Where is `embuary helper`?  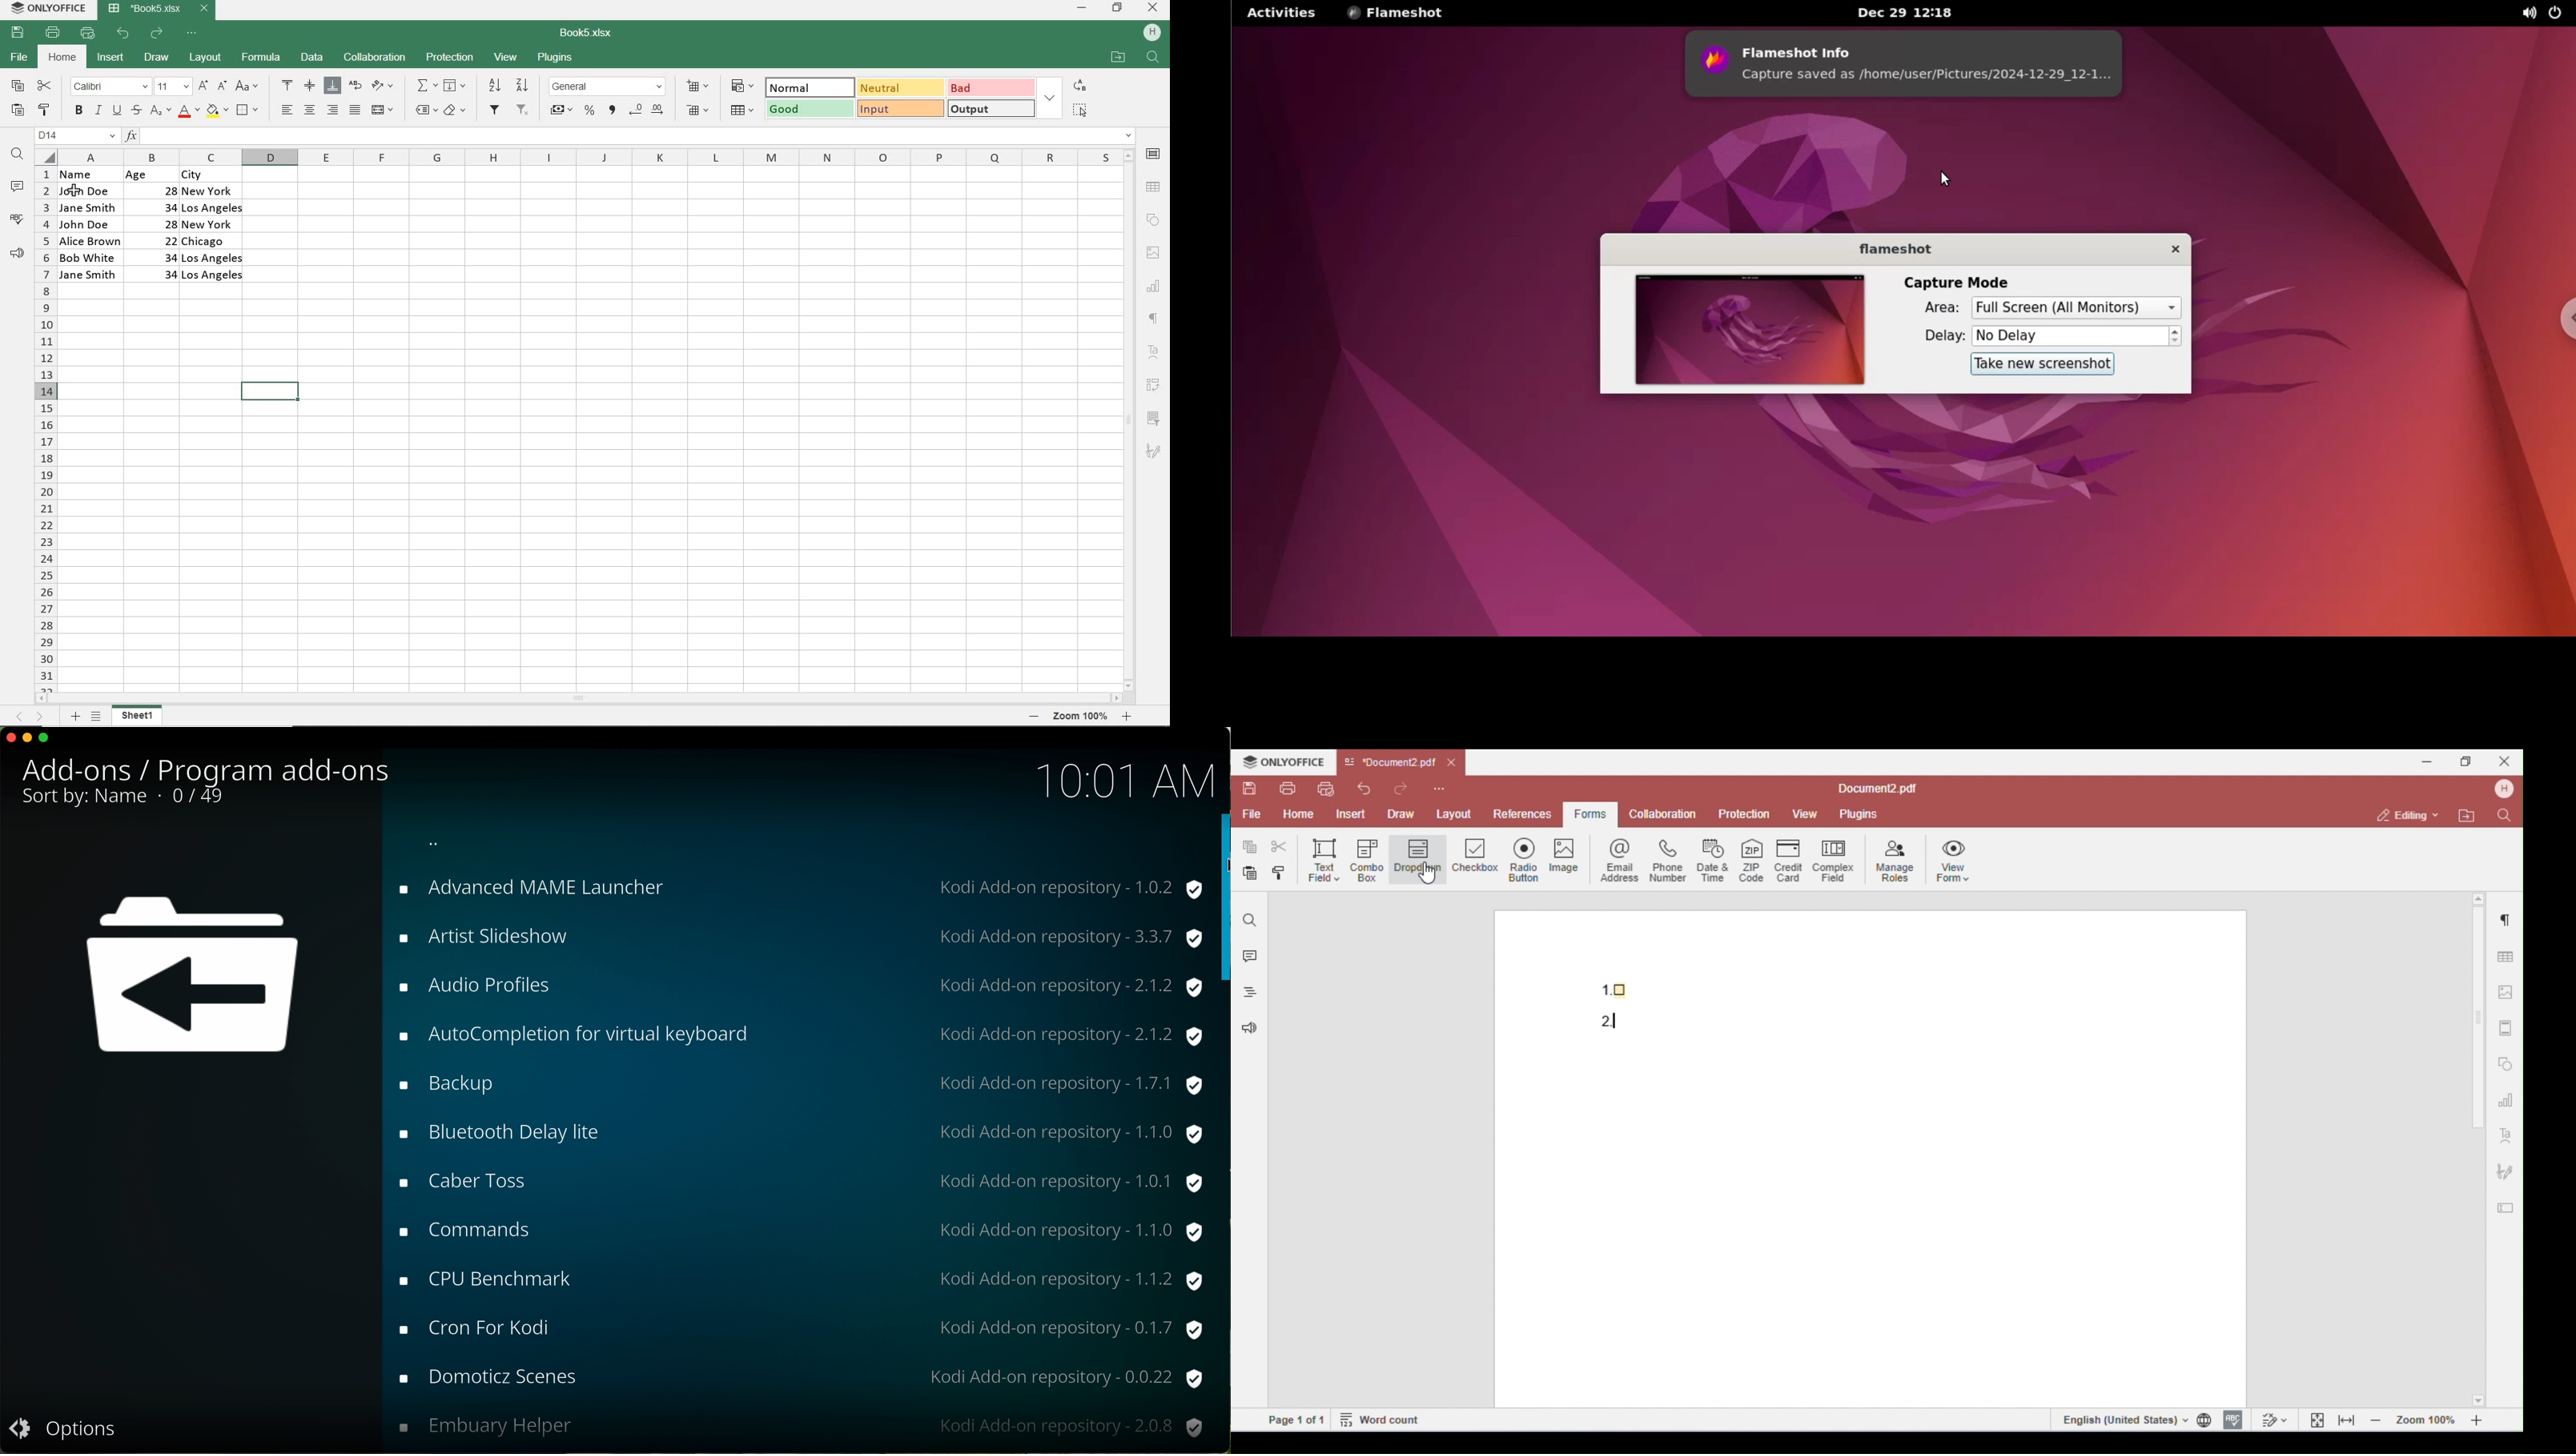
embuary helper is located at coordinates (802, 1425).